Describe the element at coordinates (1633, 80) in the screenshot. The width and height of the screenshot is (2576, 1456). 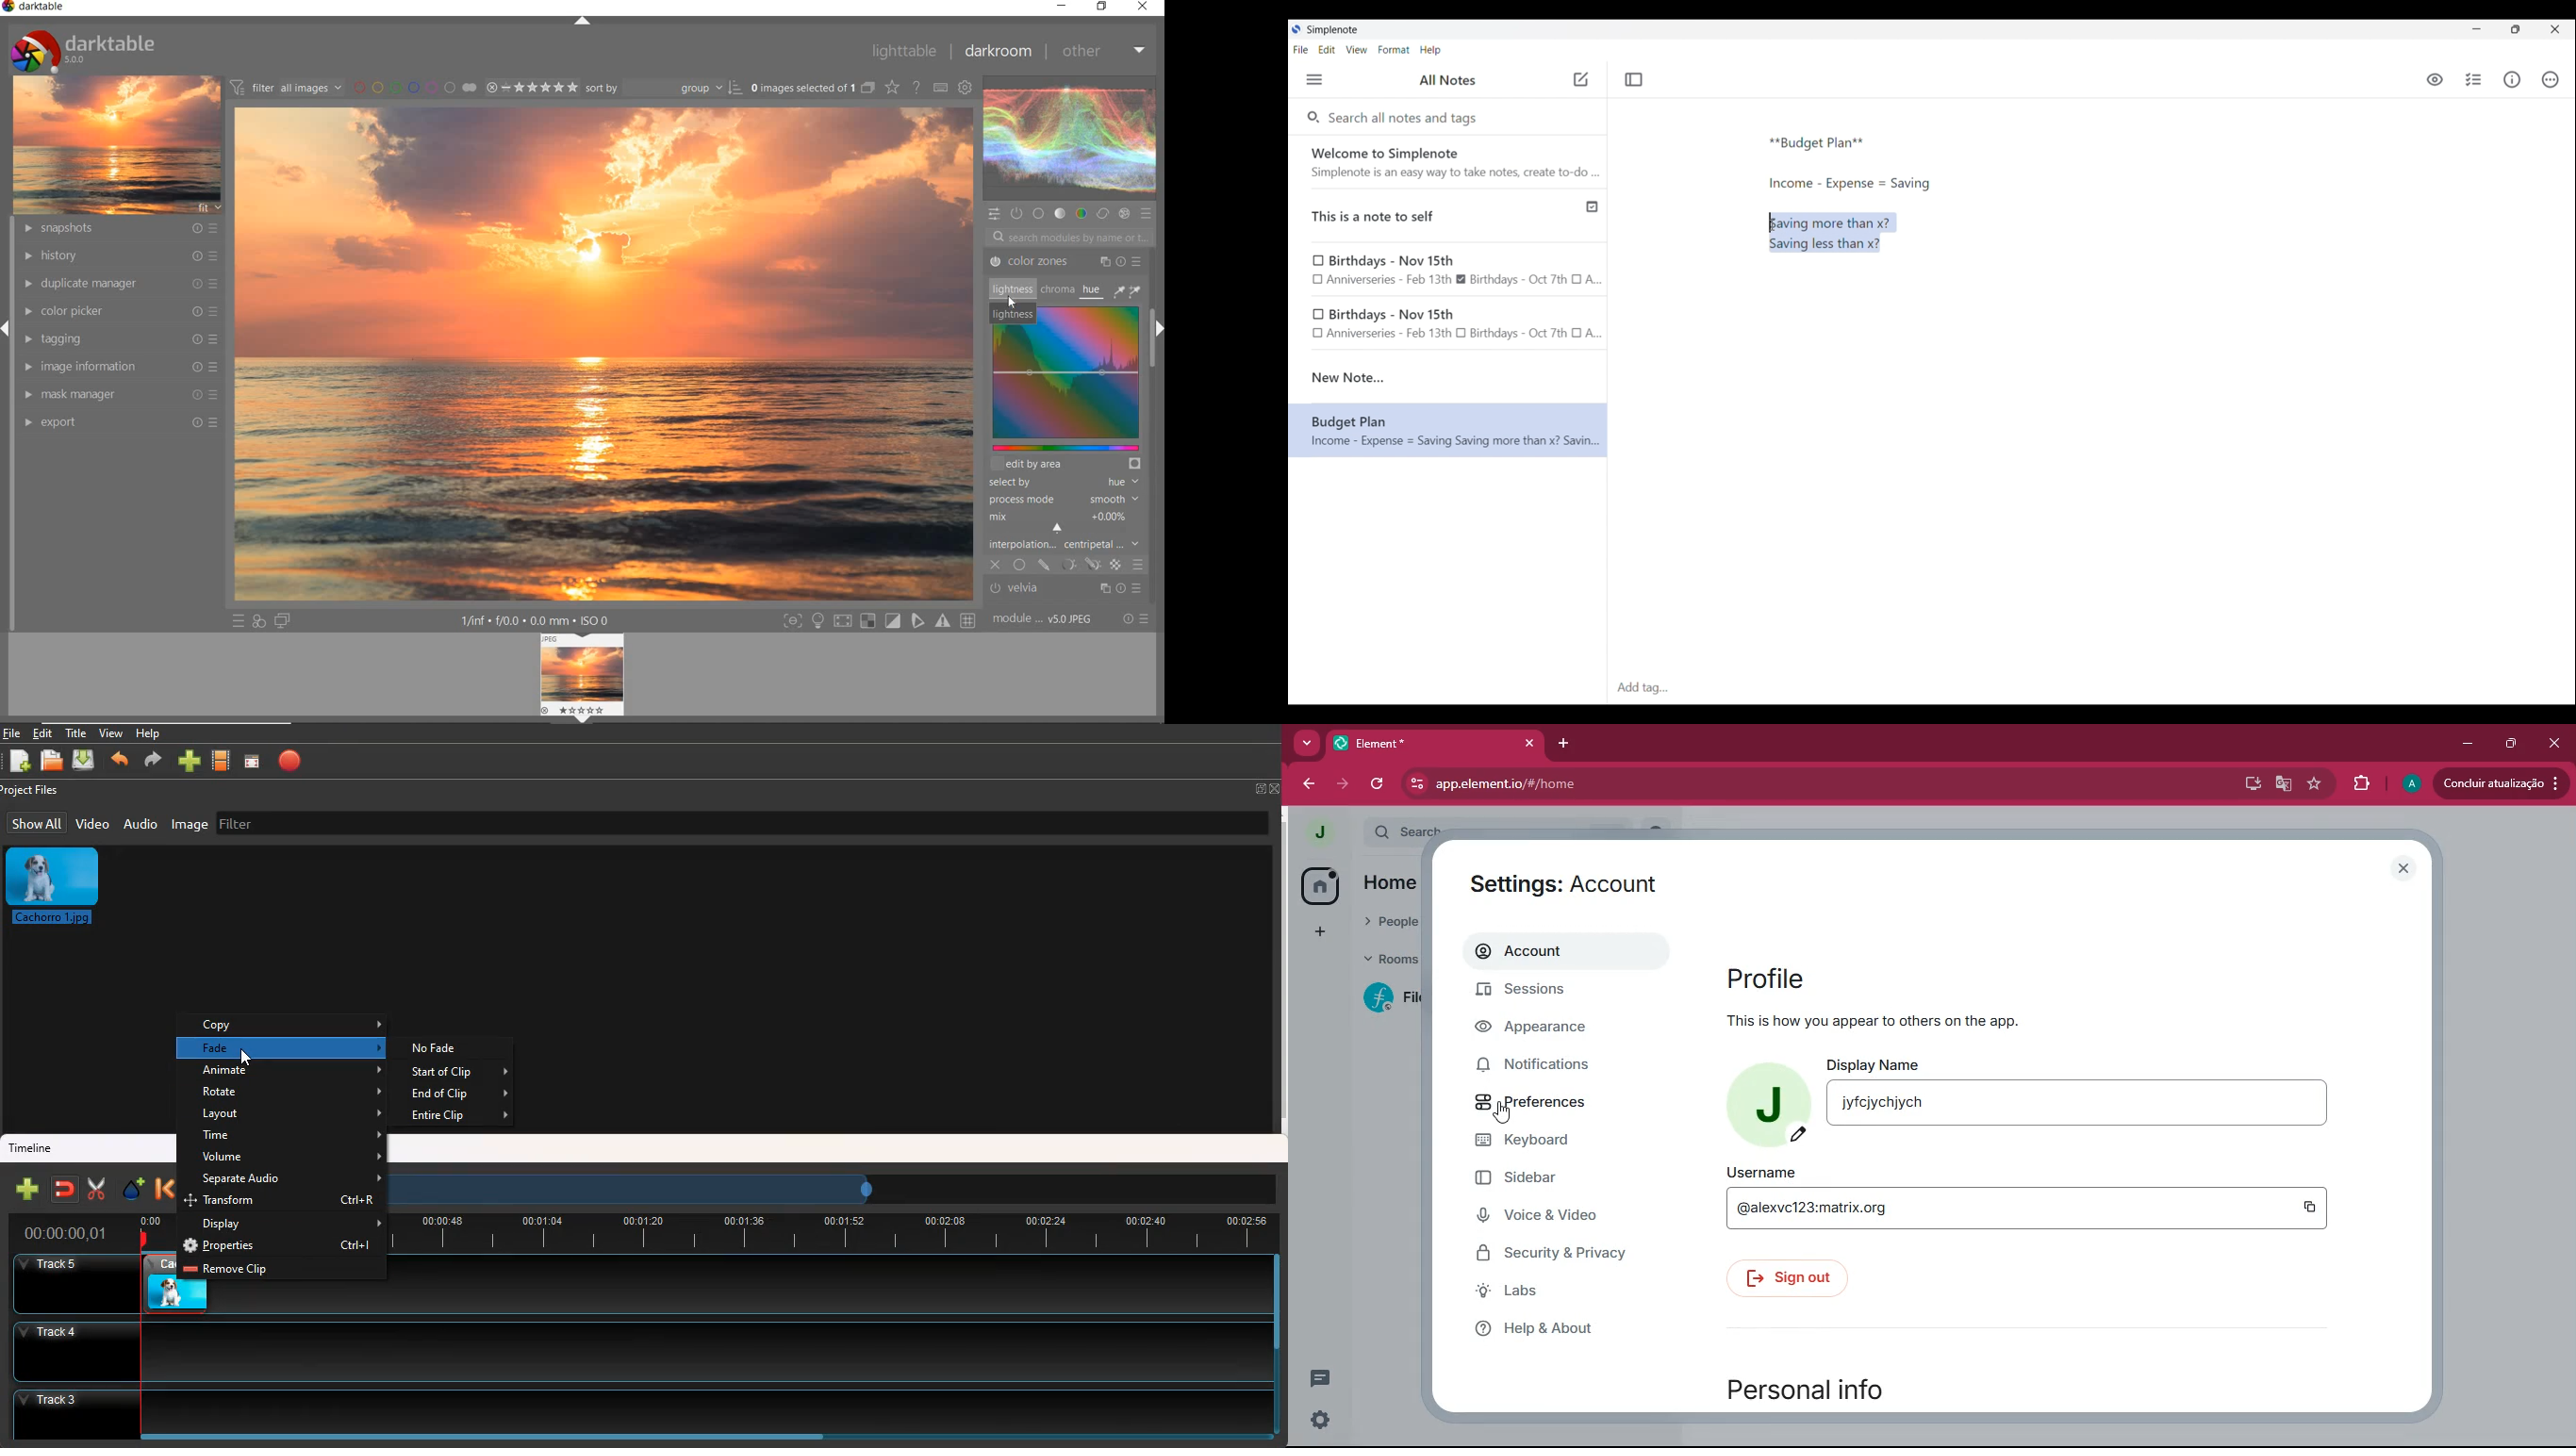
I see `Toggle focus mode` at that location.